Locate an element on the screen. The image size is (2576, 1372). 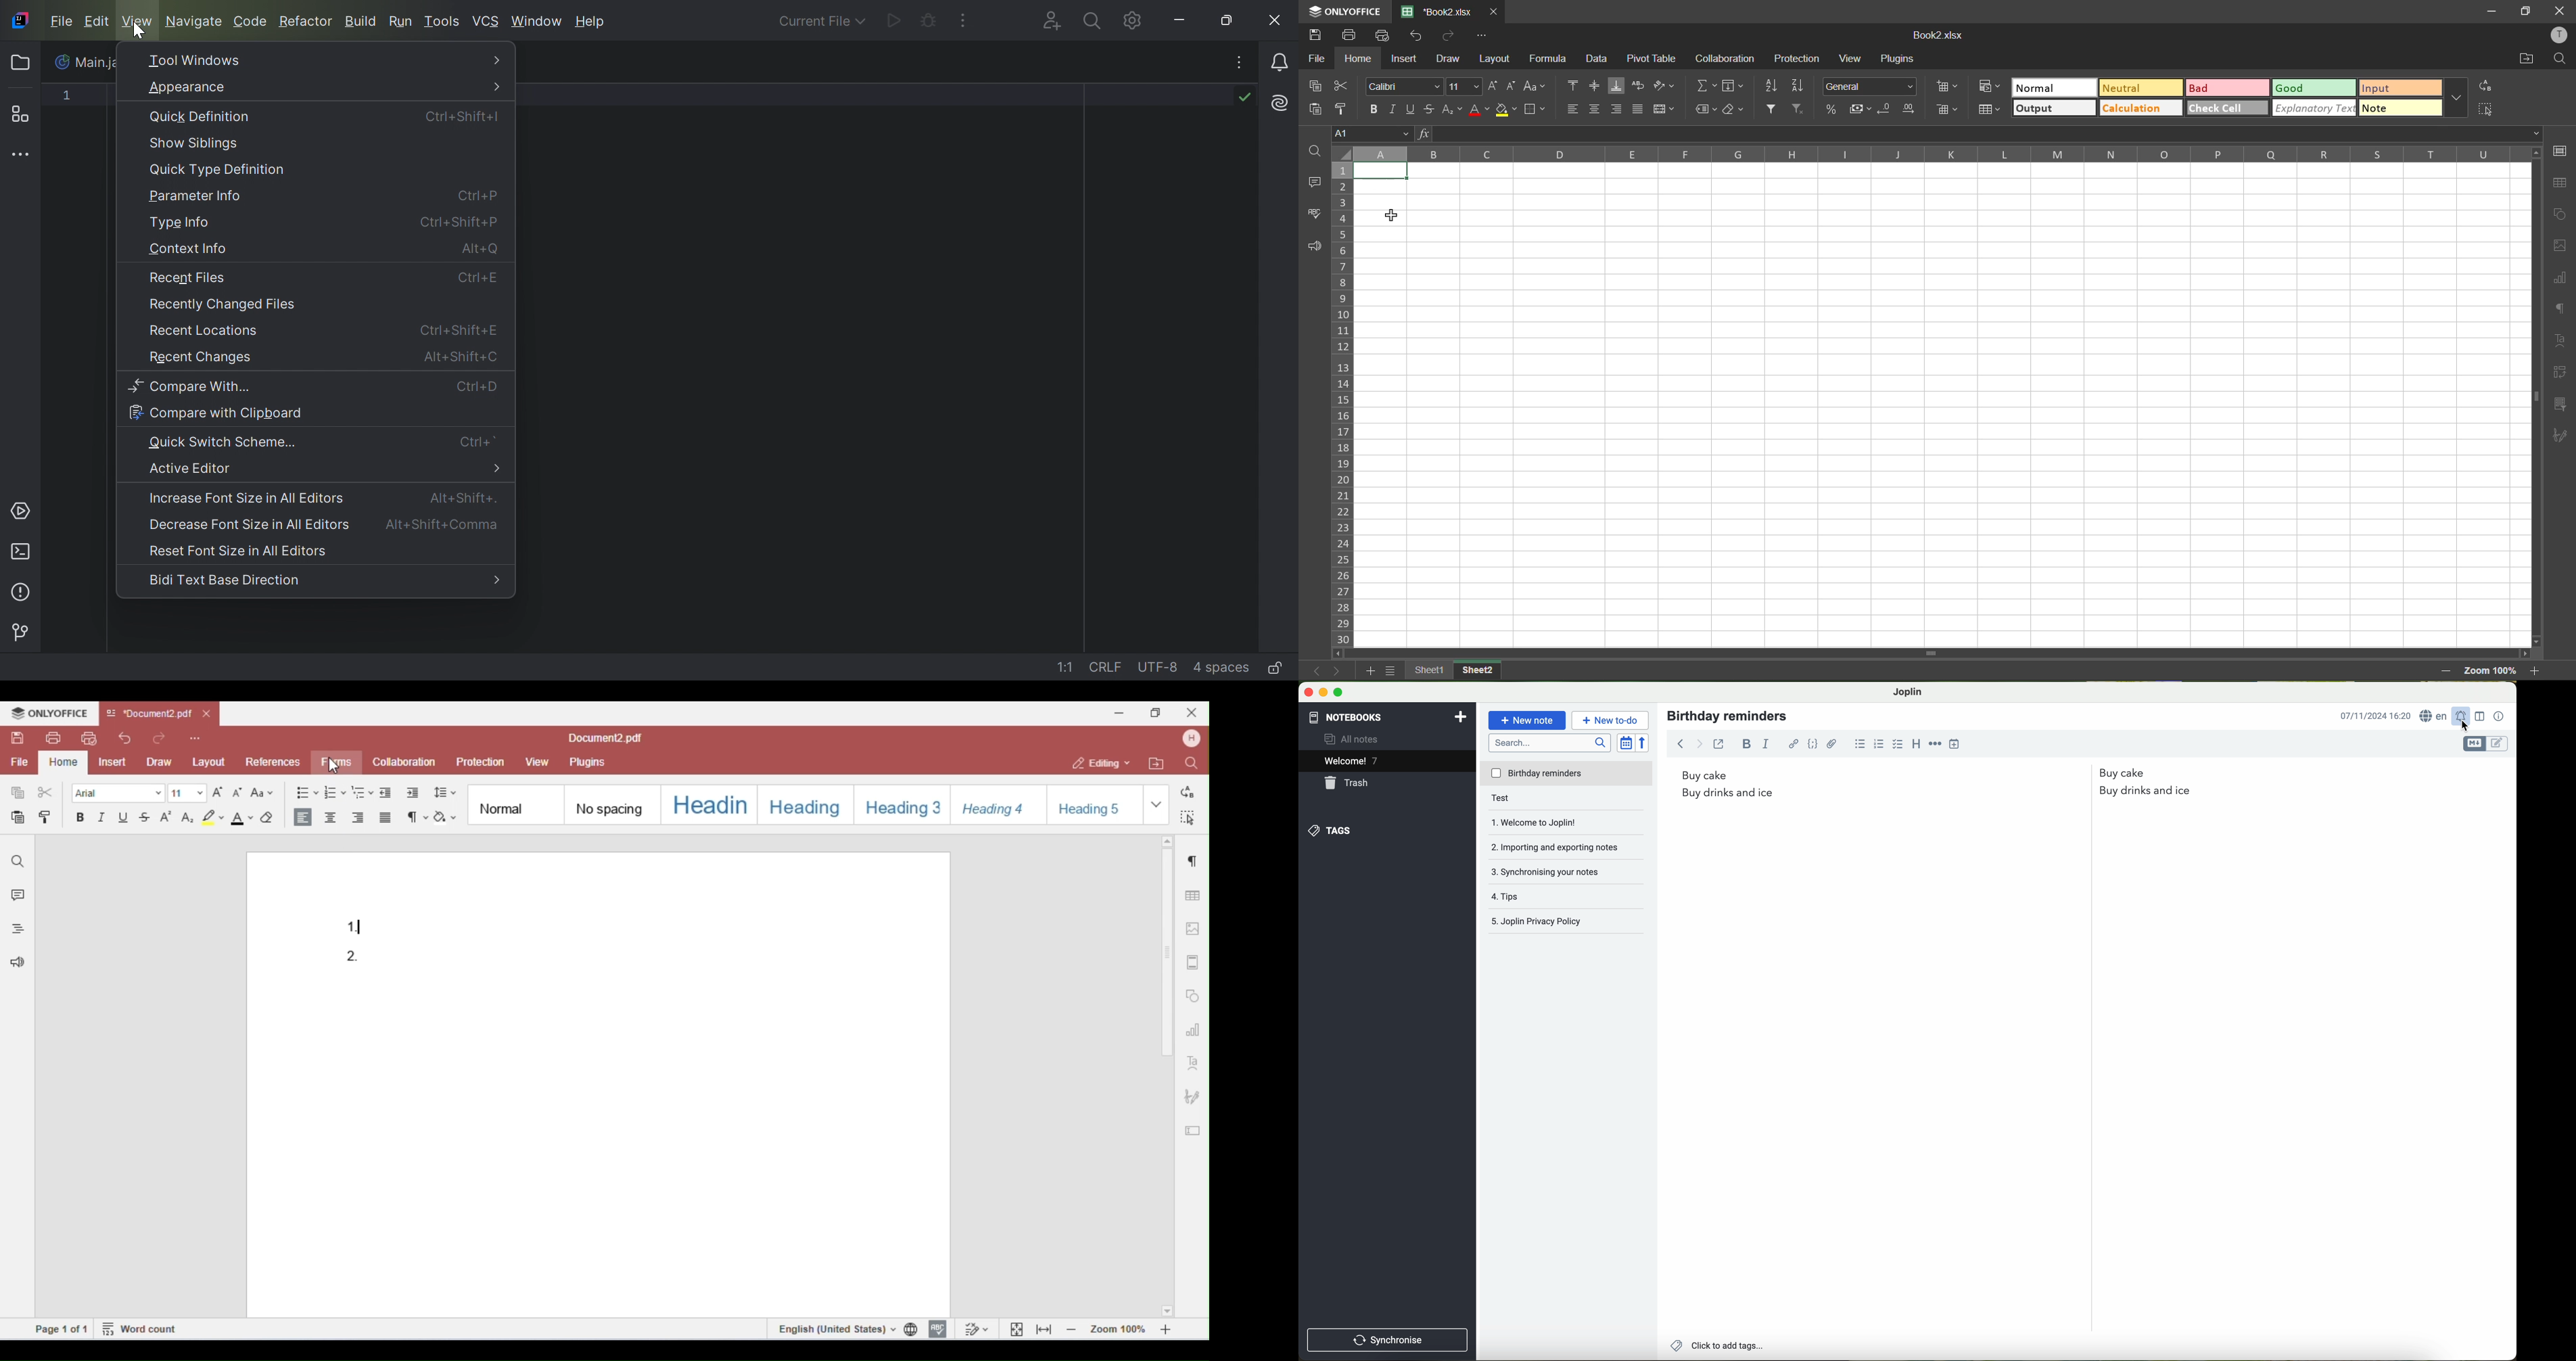
notebooks tab is located at coordinates (1387, 717).